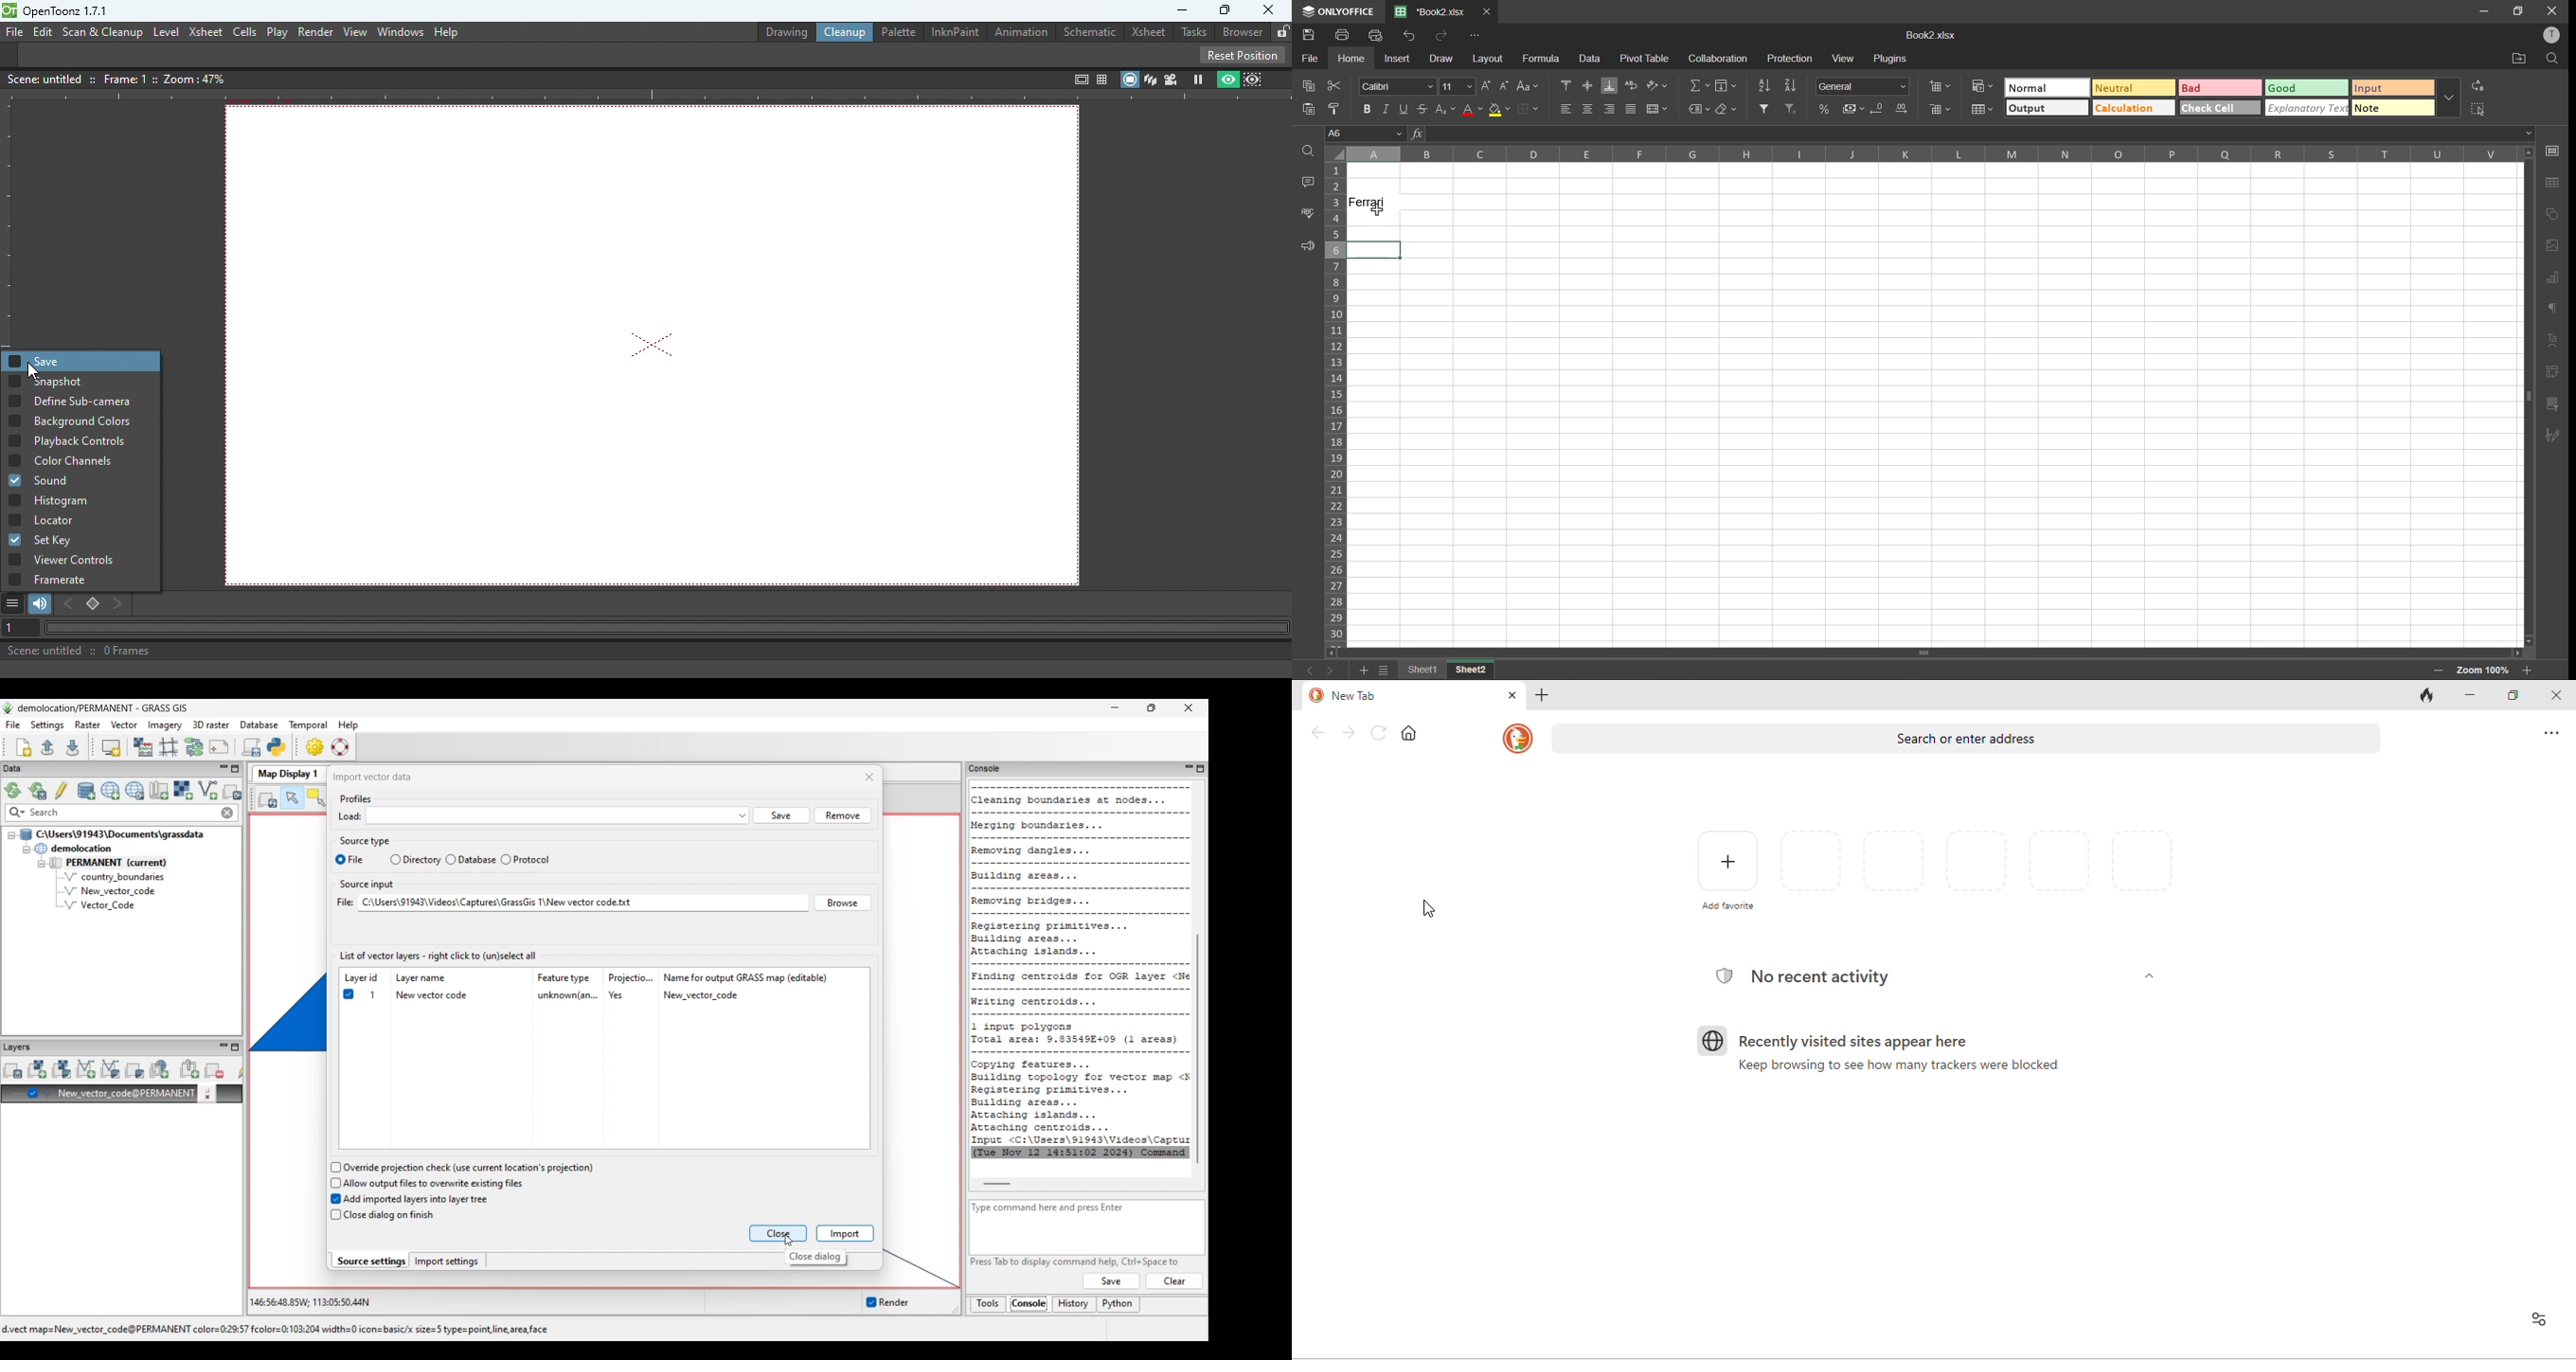 The image size is (2576, 1372). I want to click on fields, so click(1726, 85).